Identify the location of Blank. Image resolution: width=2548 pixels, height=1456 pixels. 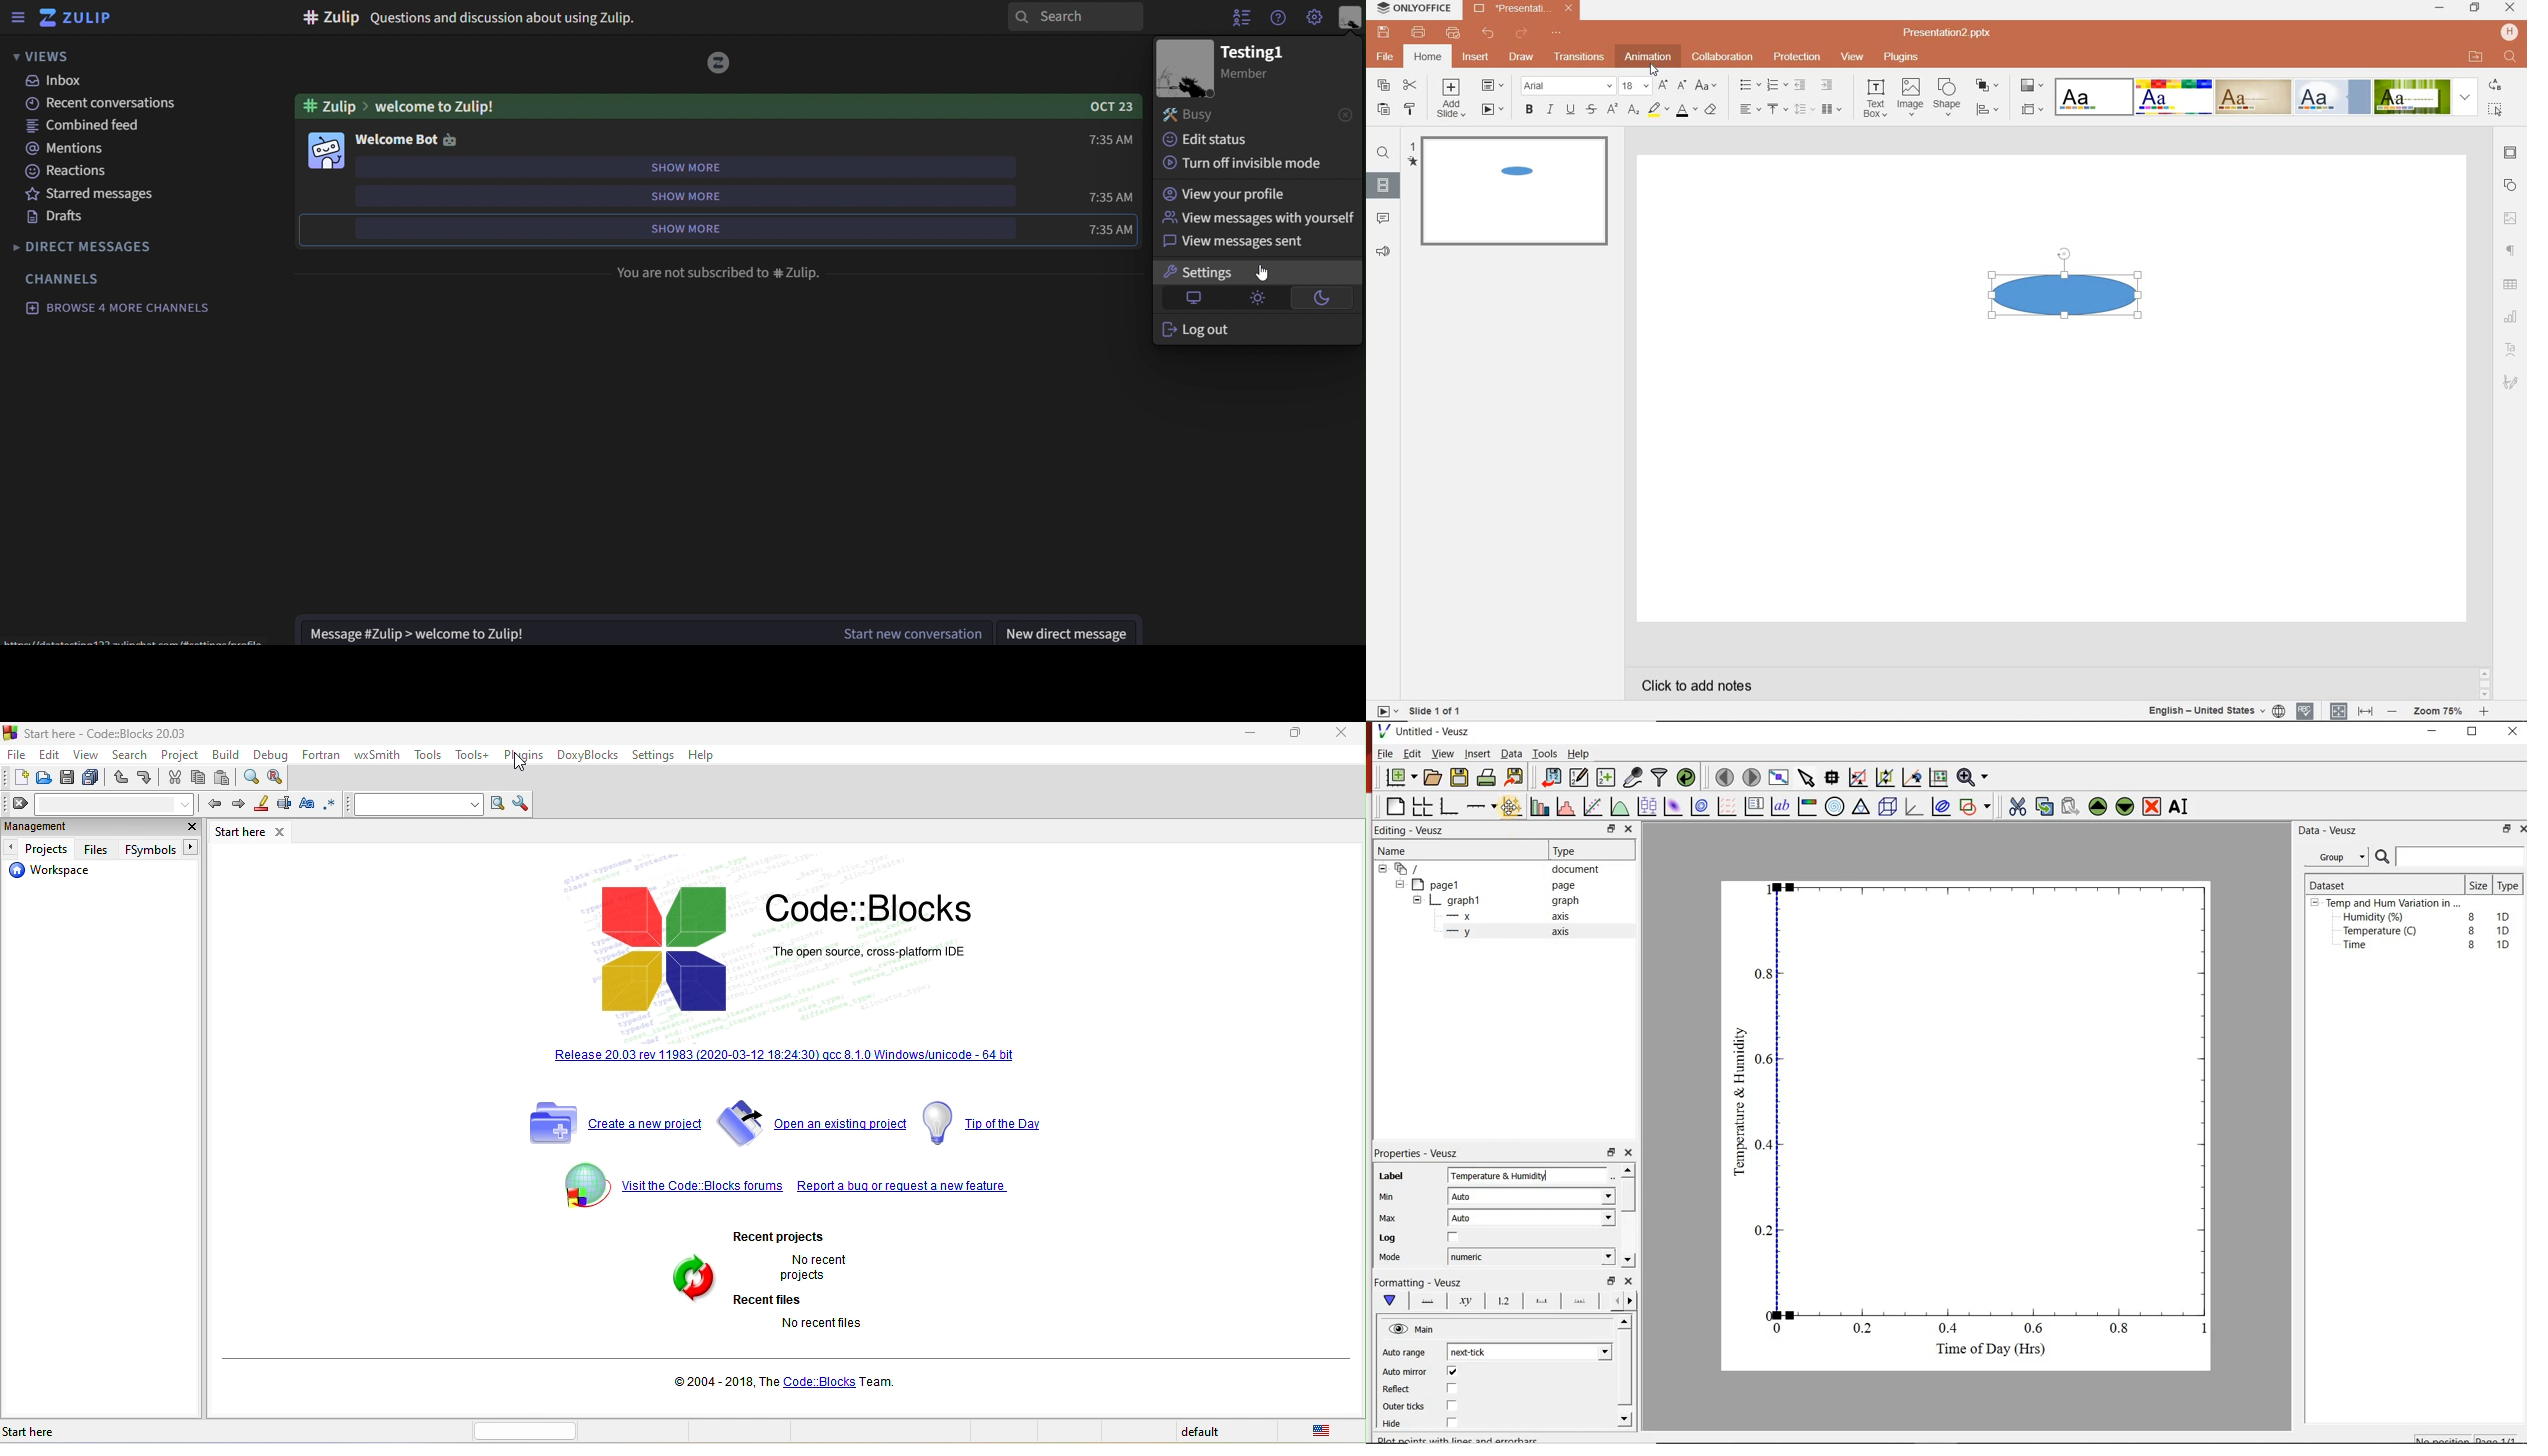
(2094, 98).